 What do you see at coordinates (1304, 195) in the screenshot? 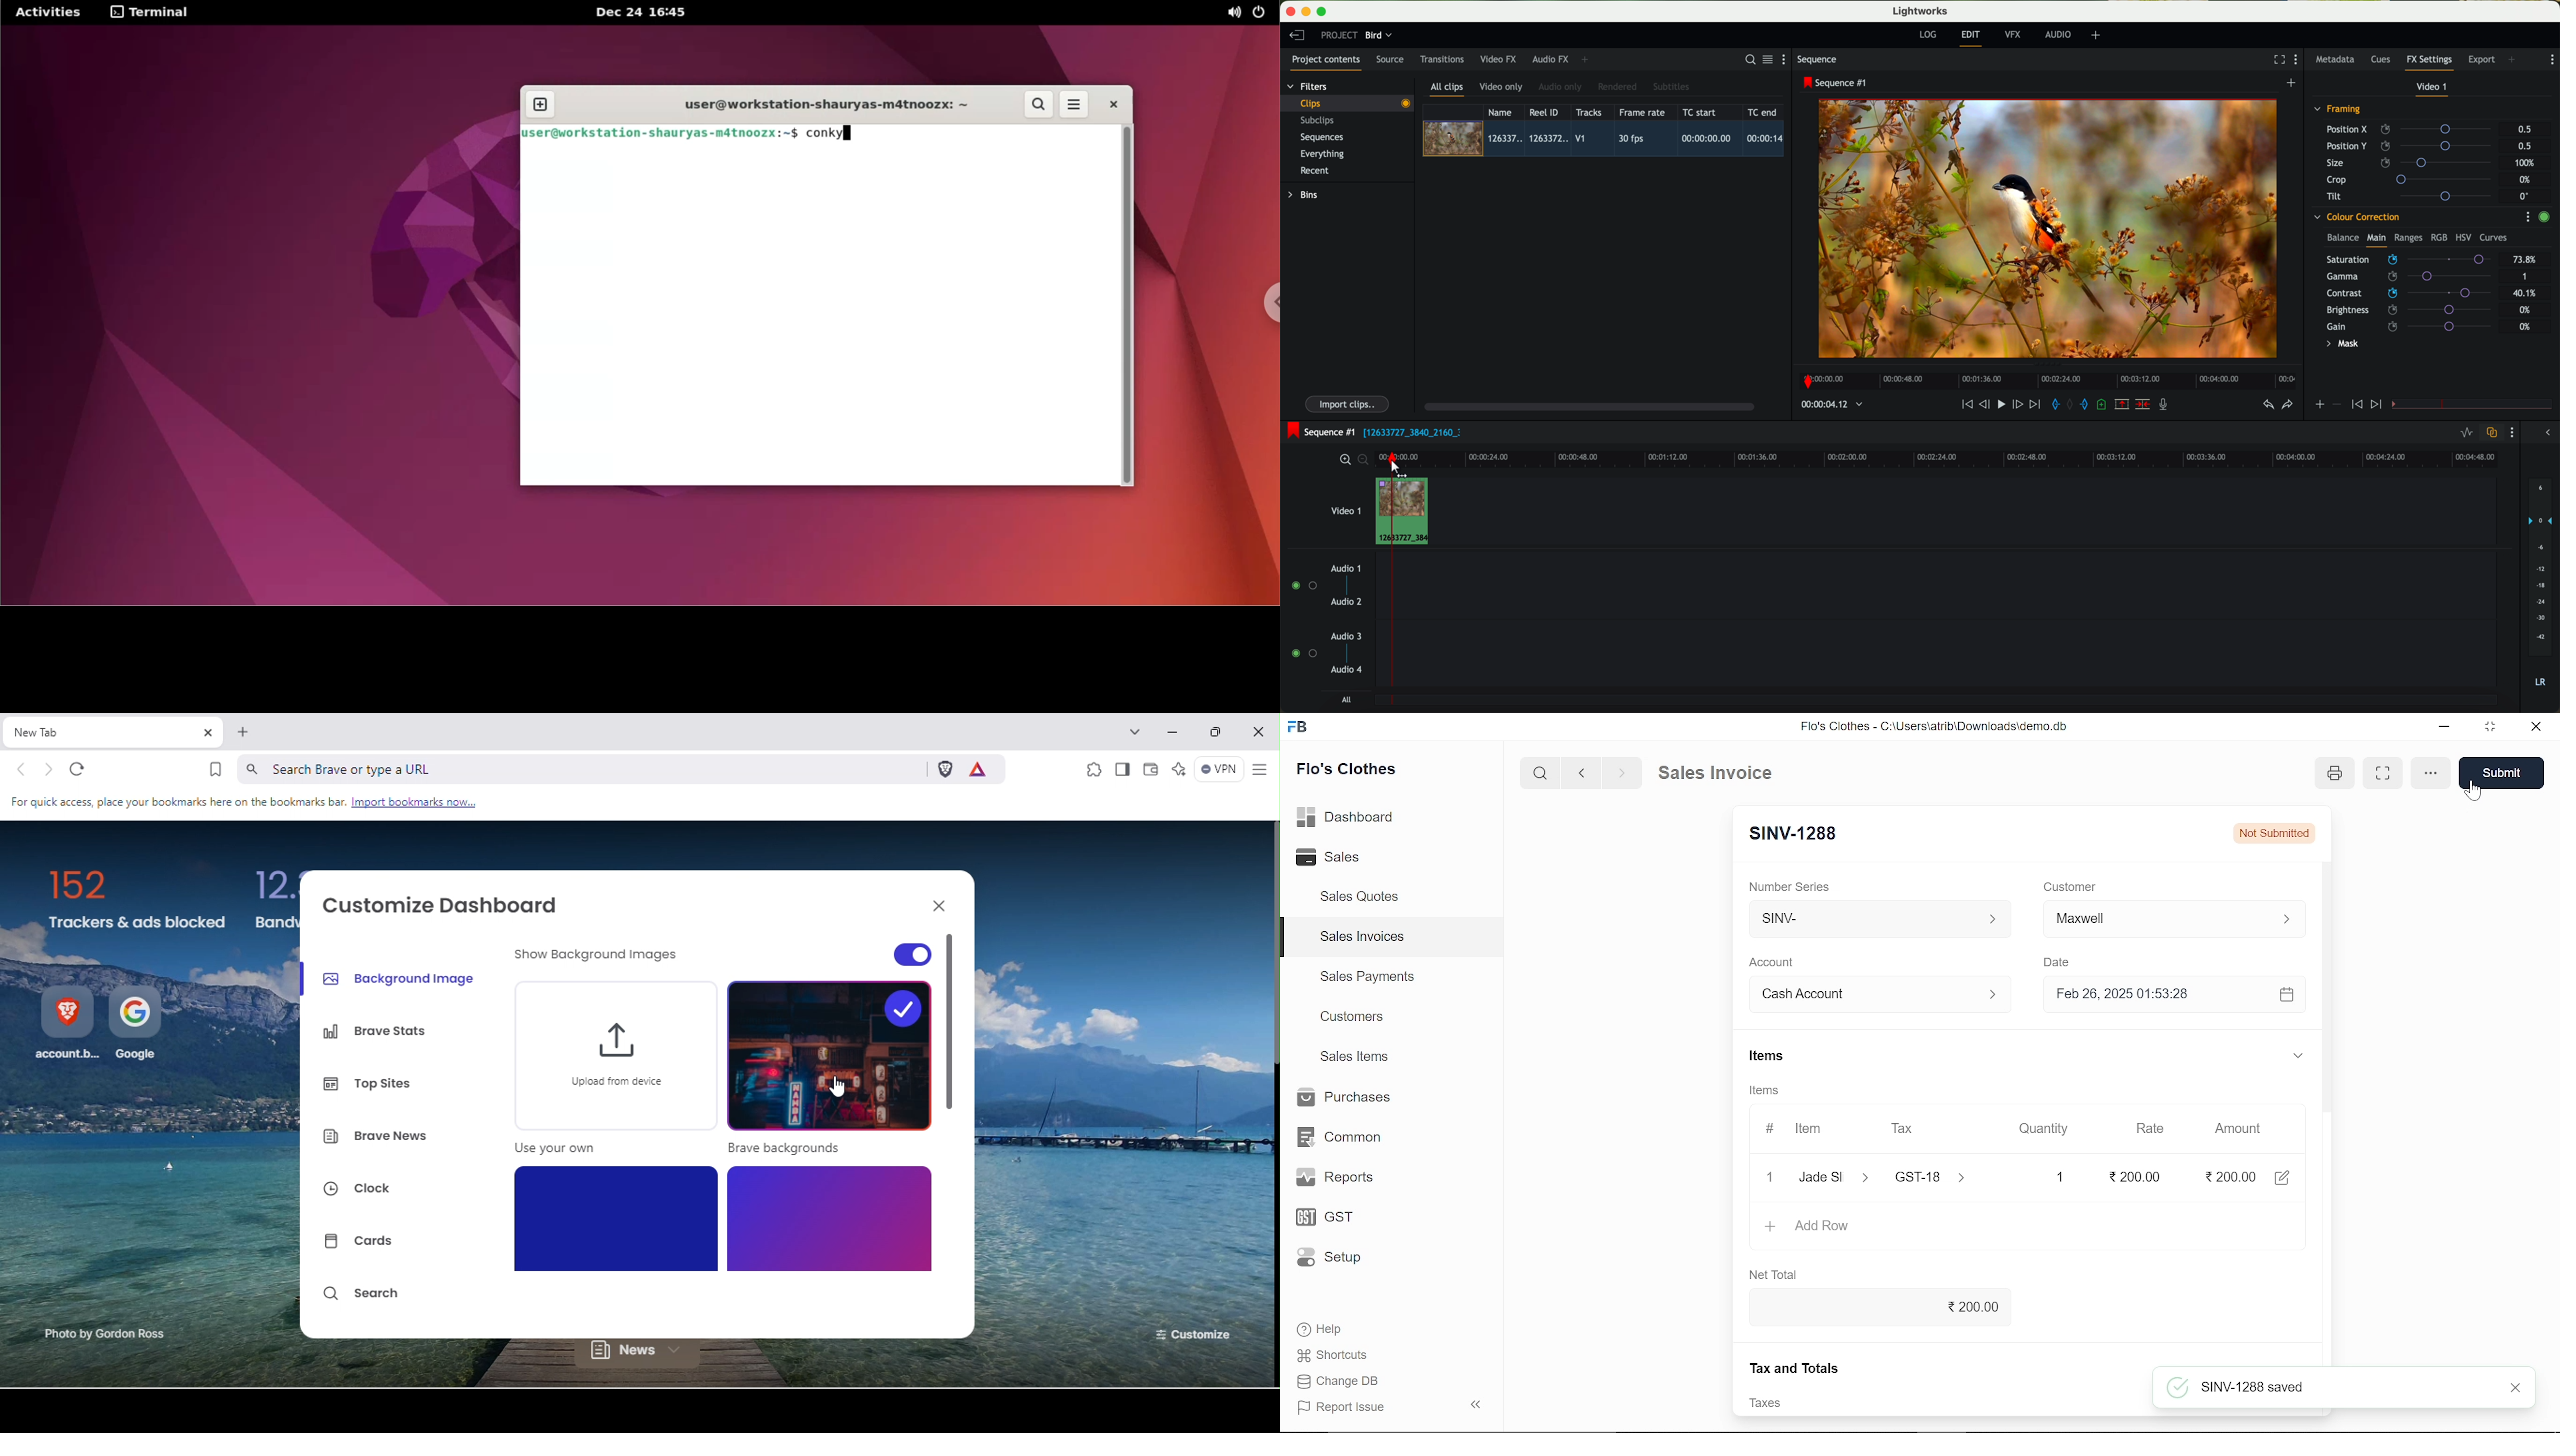
I see `bins` at bounding box center [1304, 195].